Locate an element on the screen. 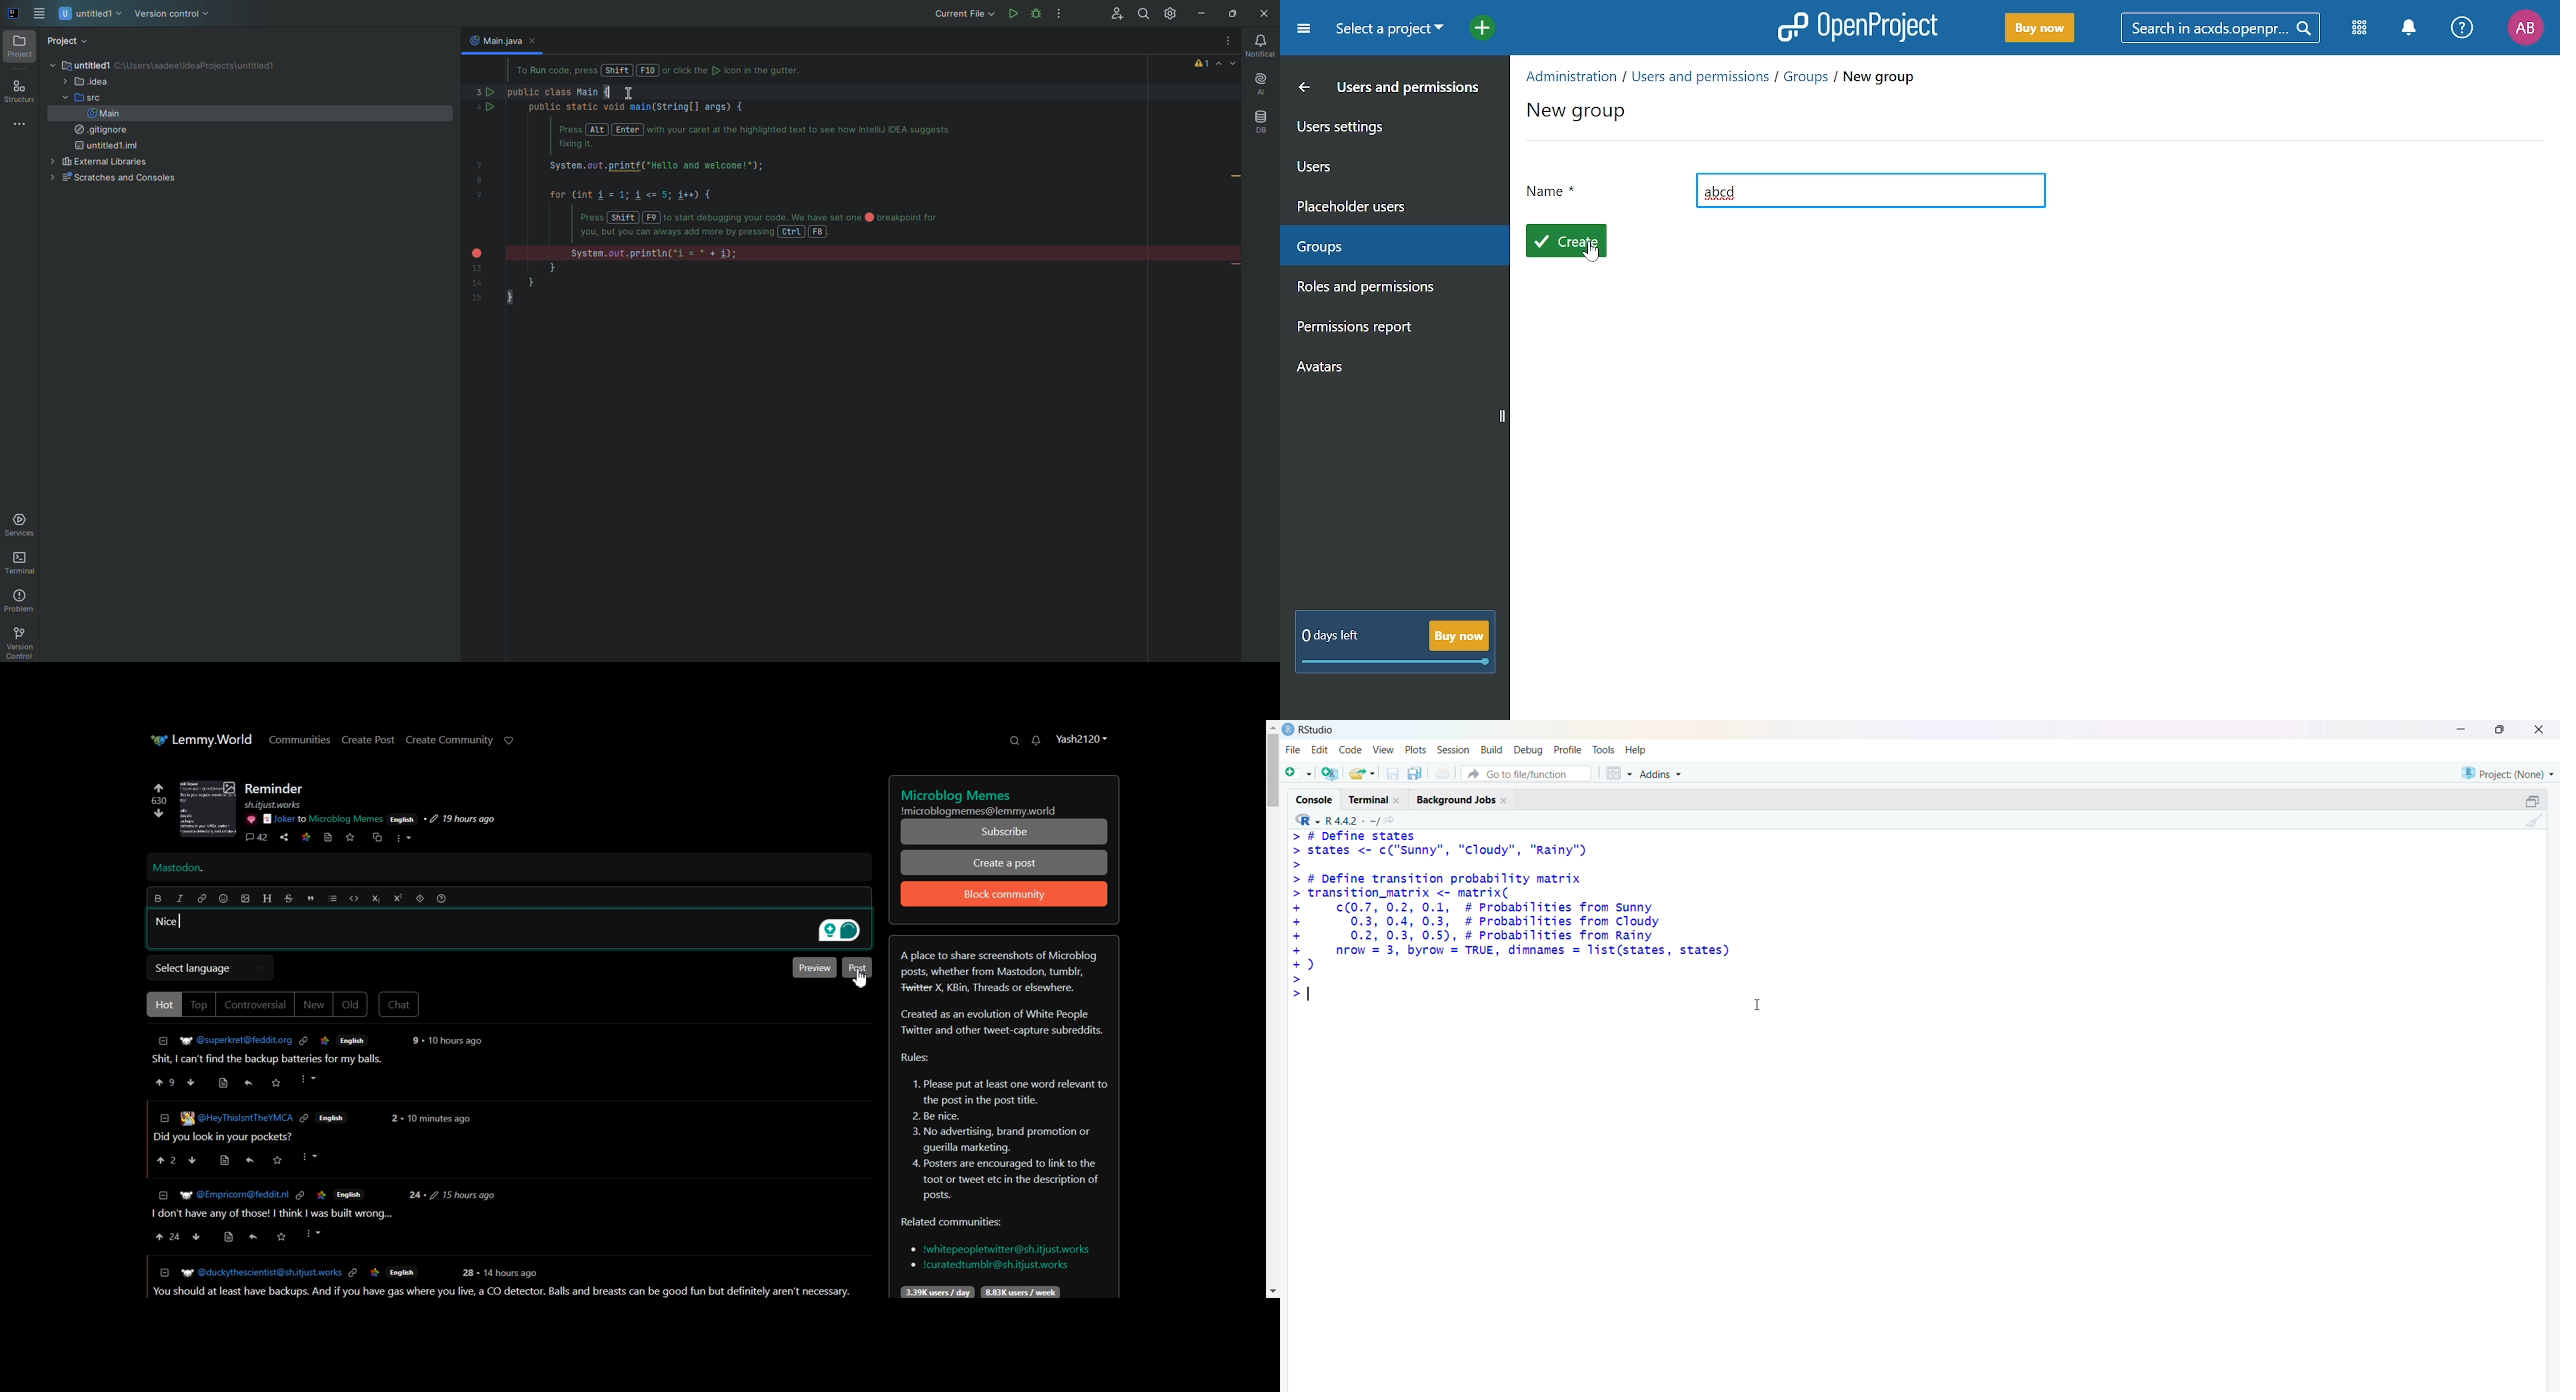 Image resolution: width=2576 pixels, height=1400 pixels. I don’t have any of those! | think | was built wrong... is located at coordinates (271, 1215).